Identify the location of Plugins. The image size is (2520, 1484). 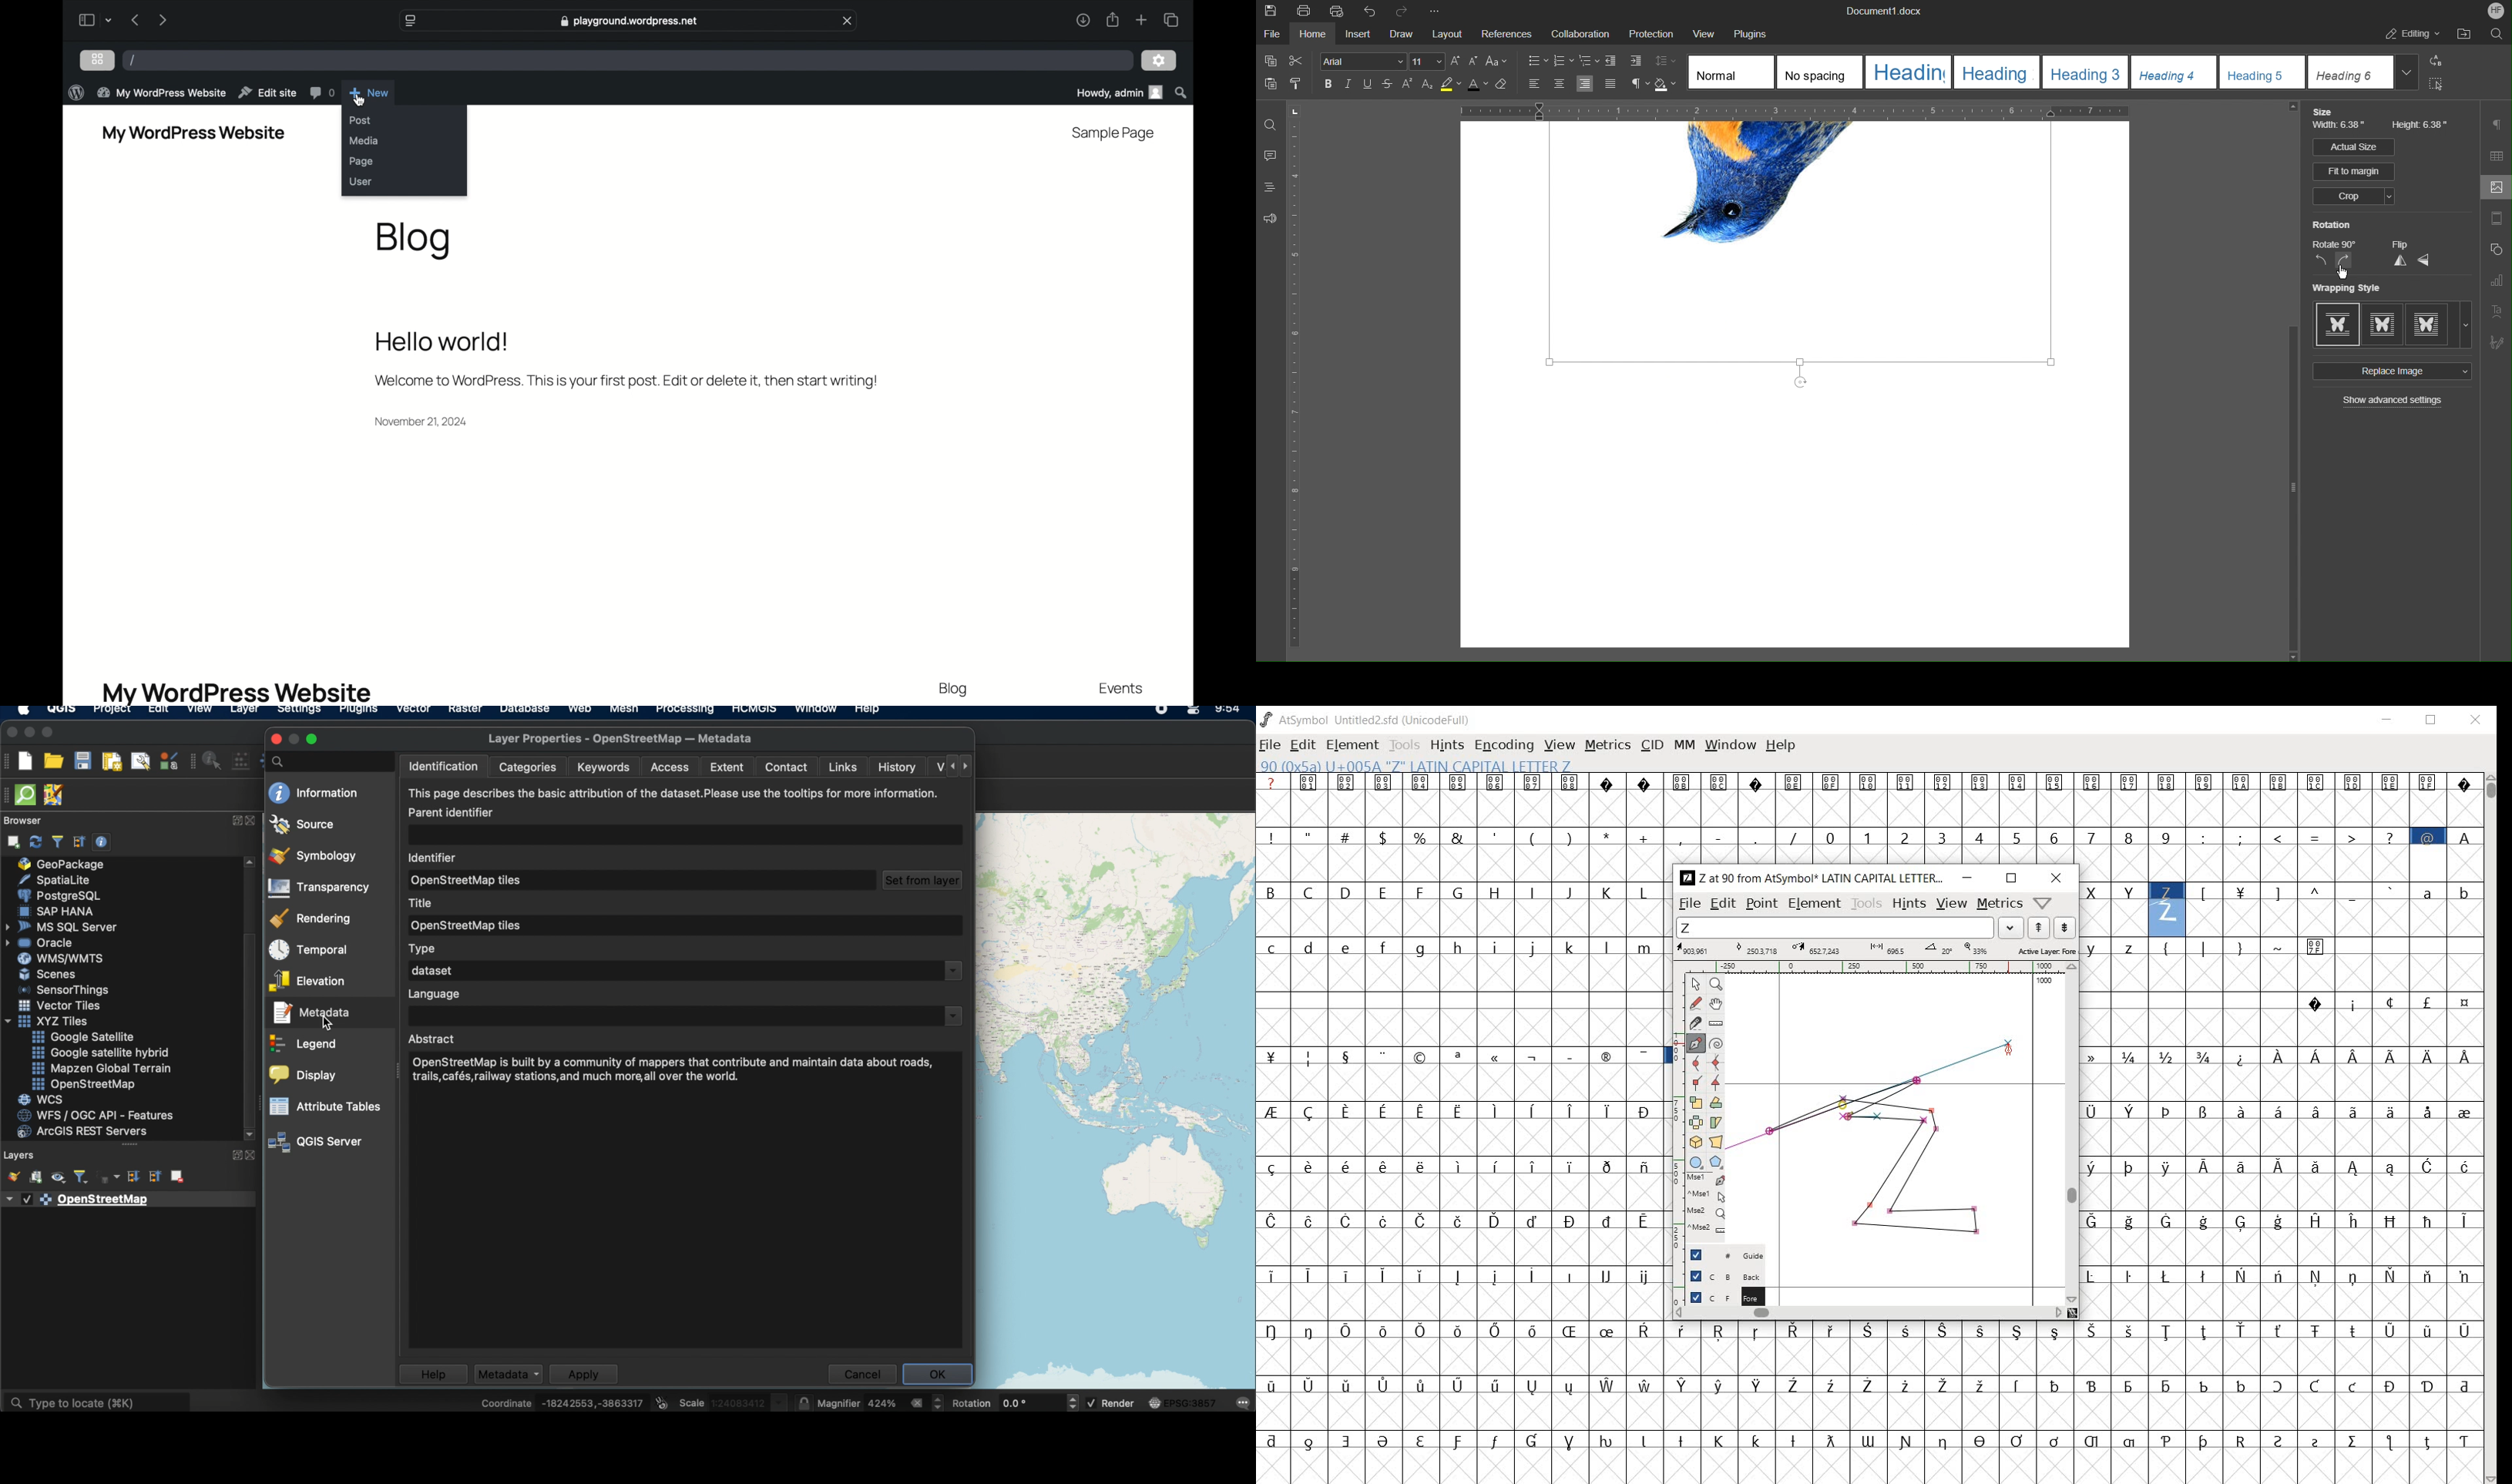
(1748, 31).